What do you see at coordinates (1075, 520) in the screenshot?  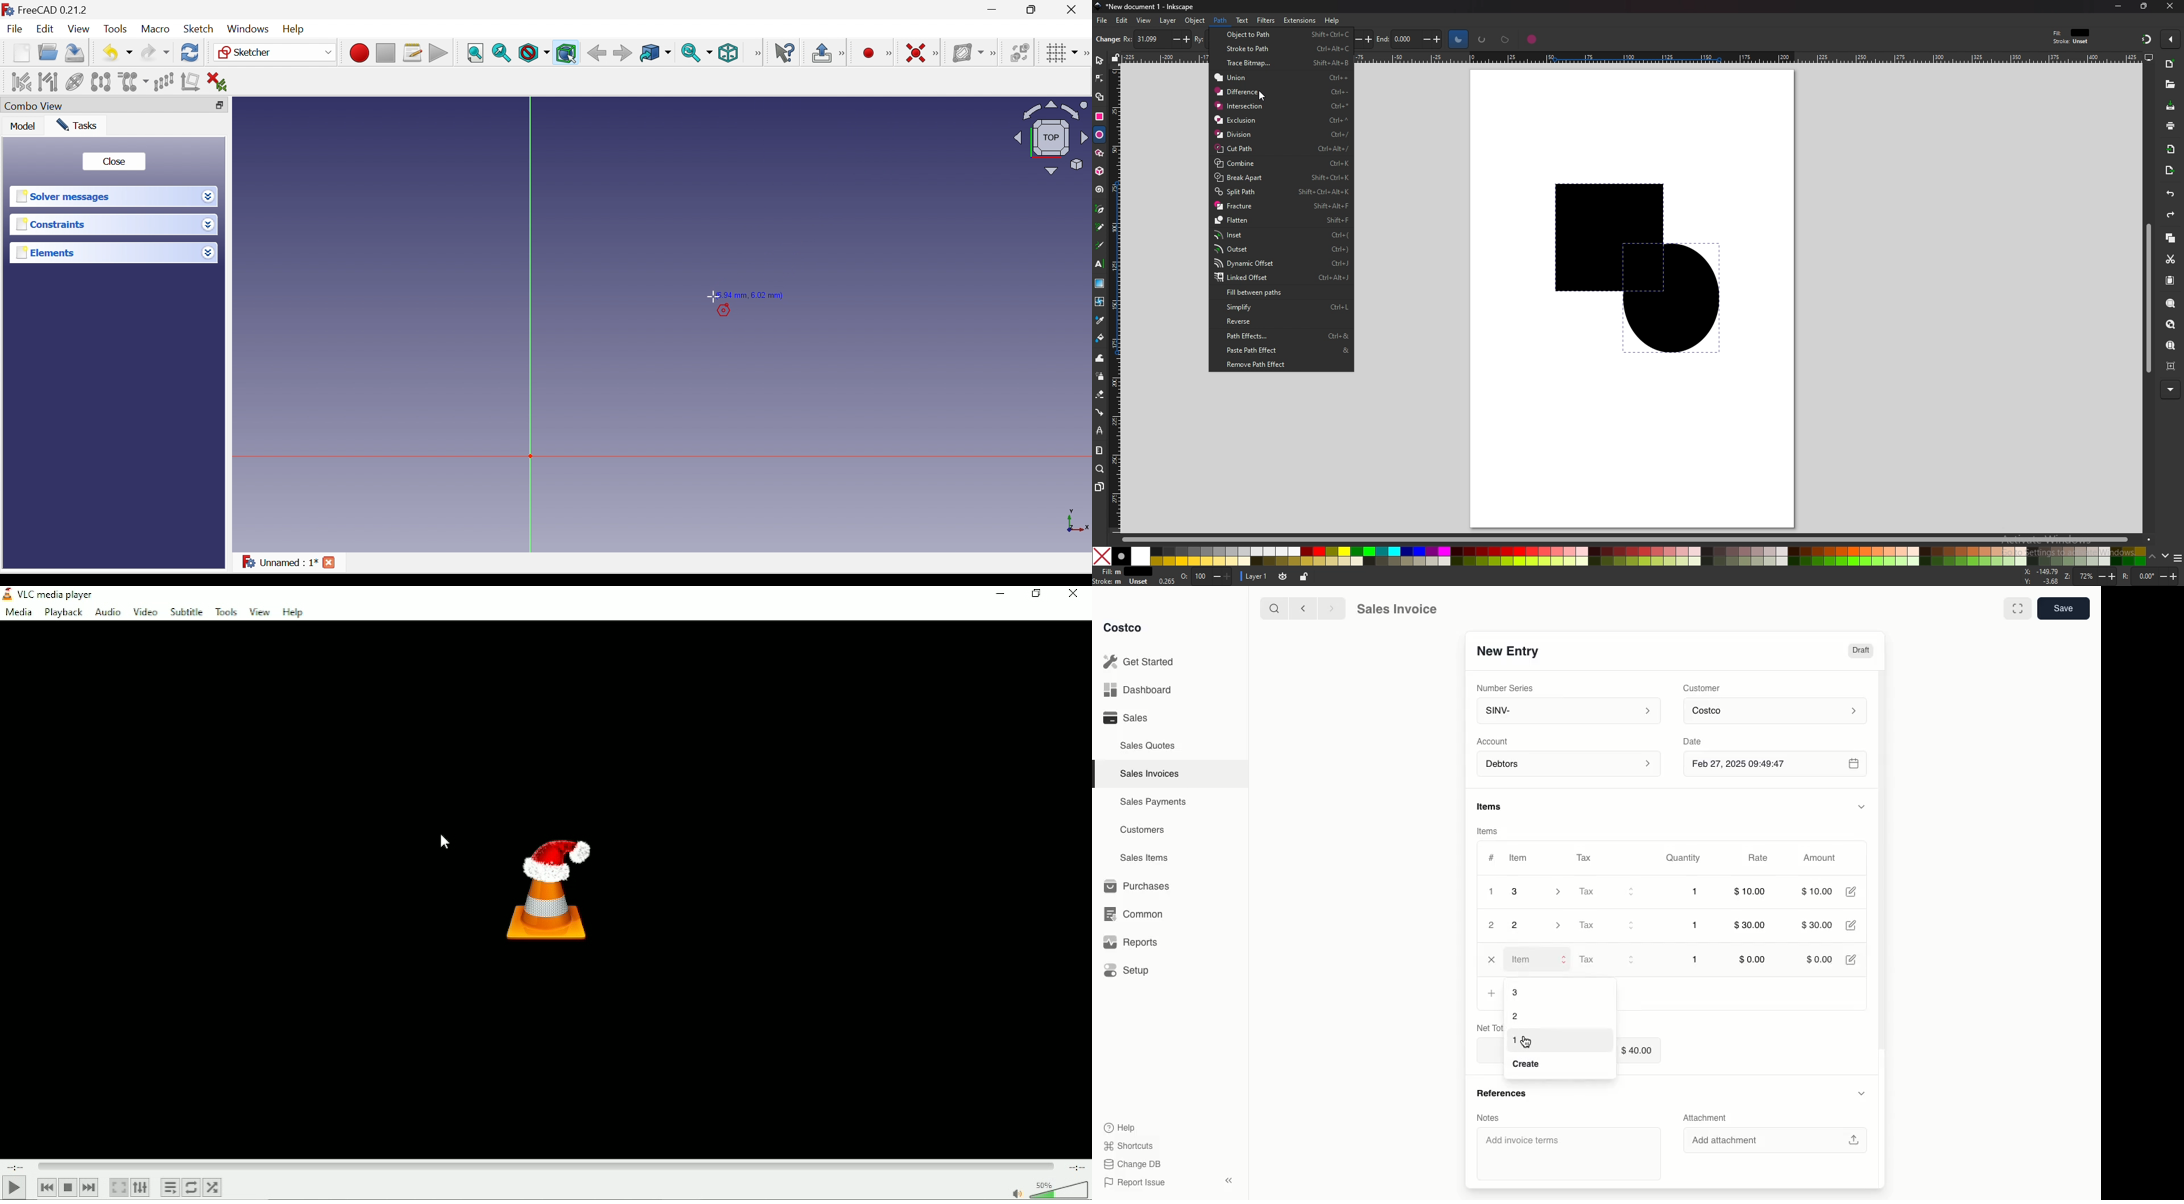 I see `x, y axis` at bounding box center [1075, 520].